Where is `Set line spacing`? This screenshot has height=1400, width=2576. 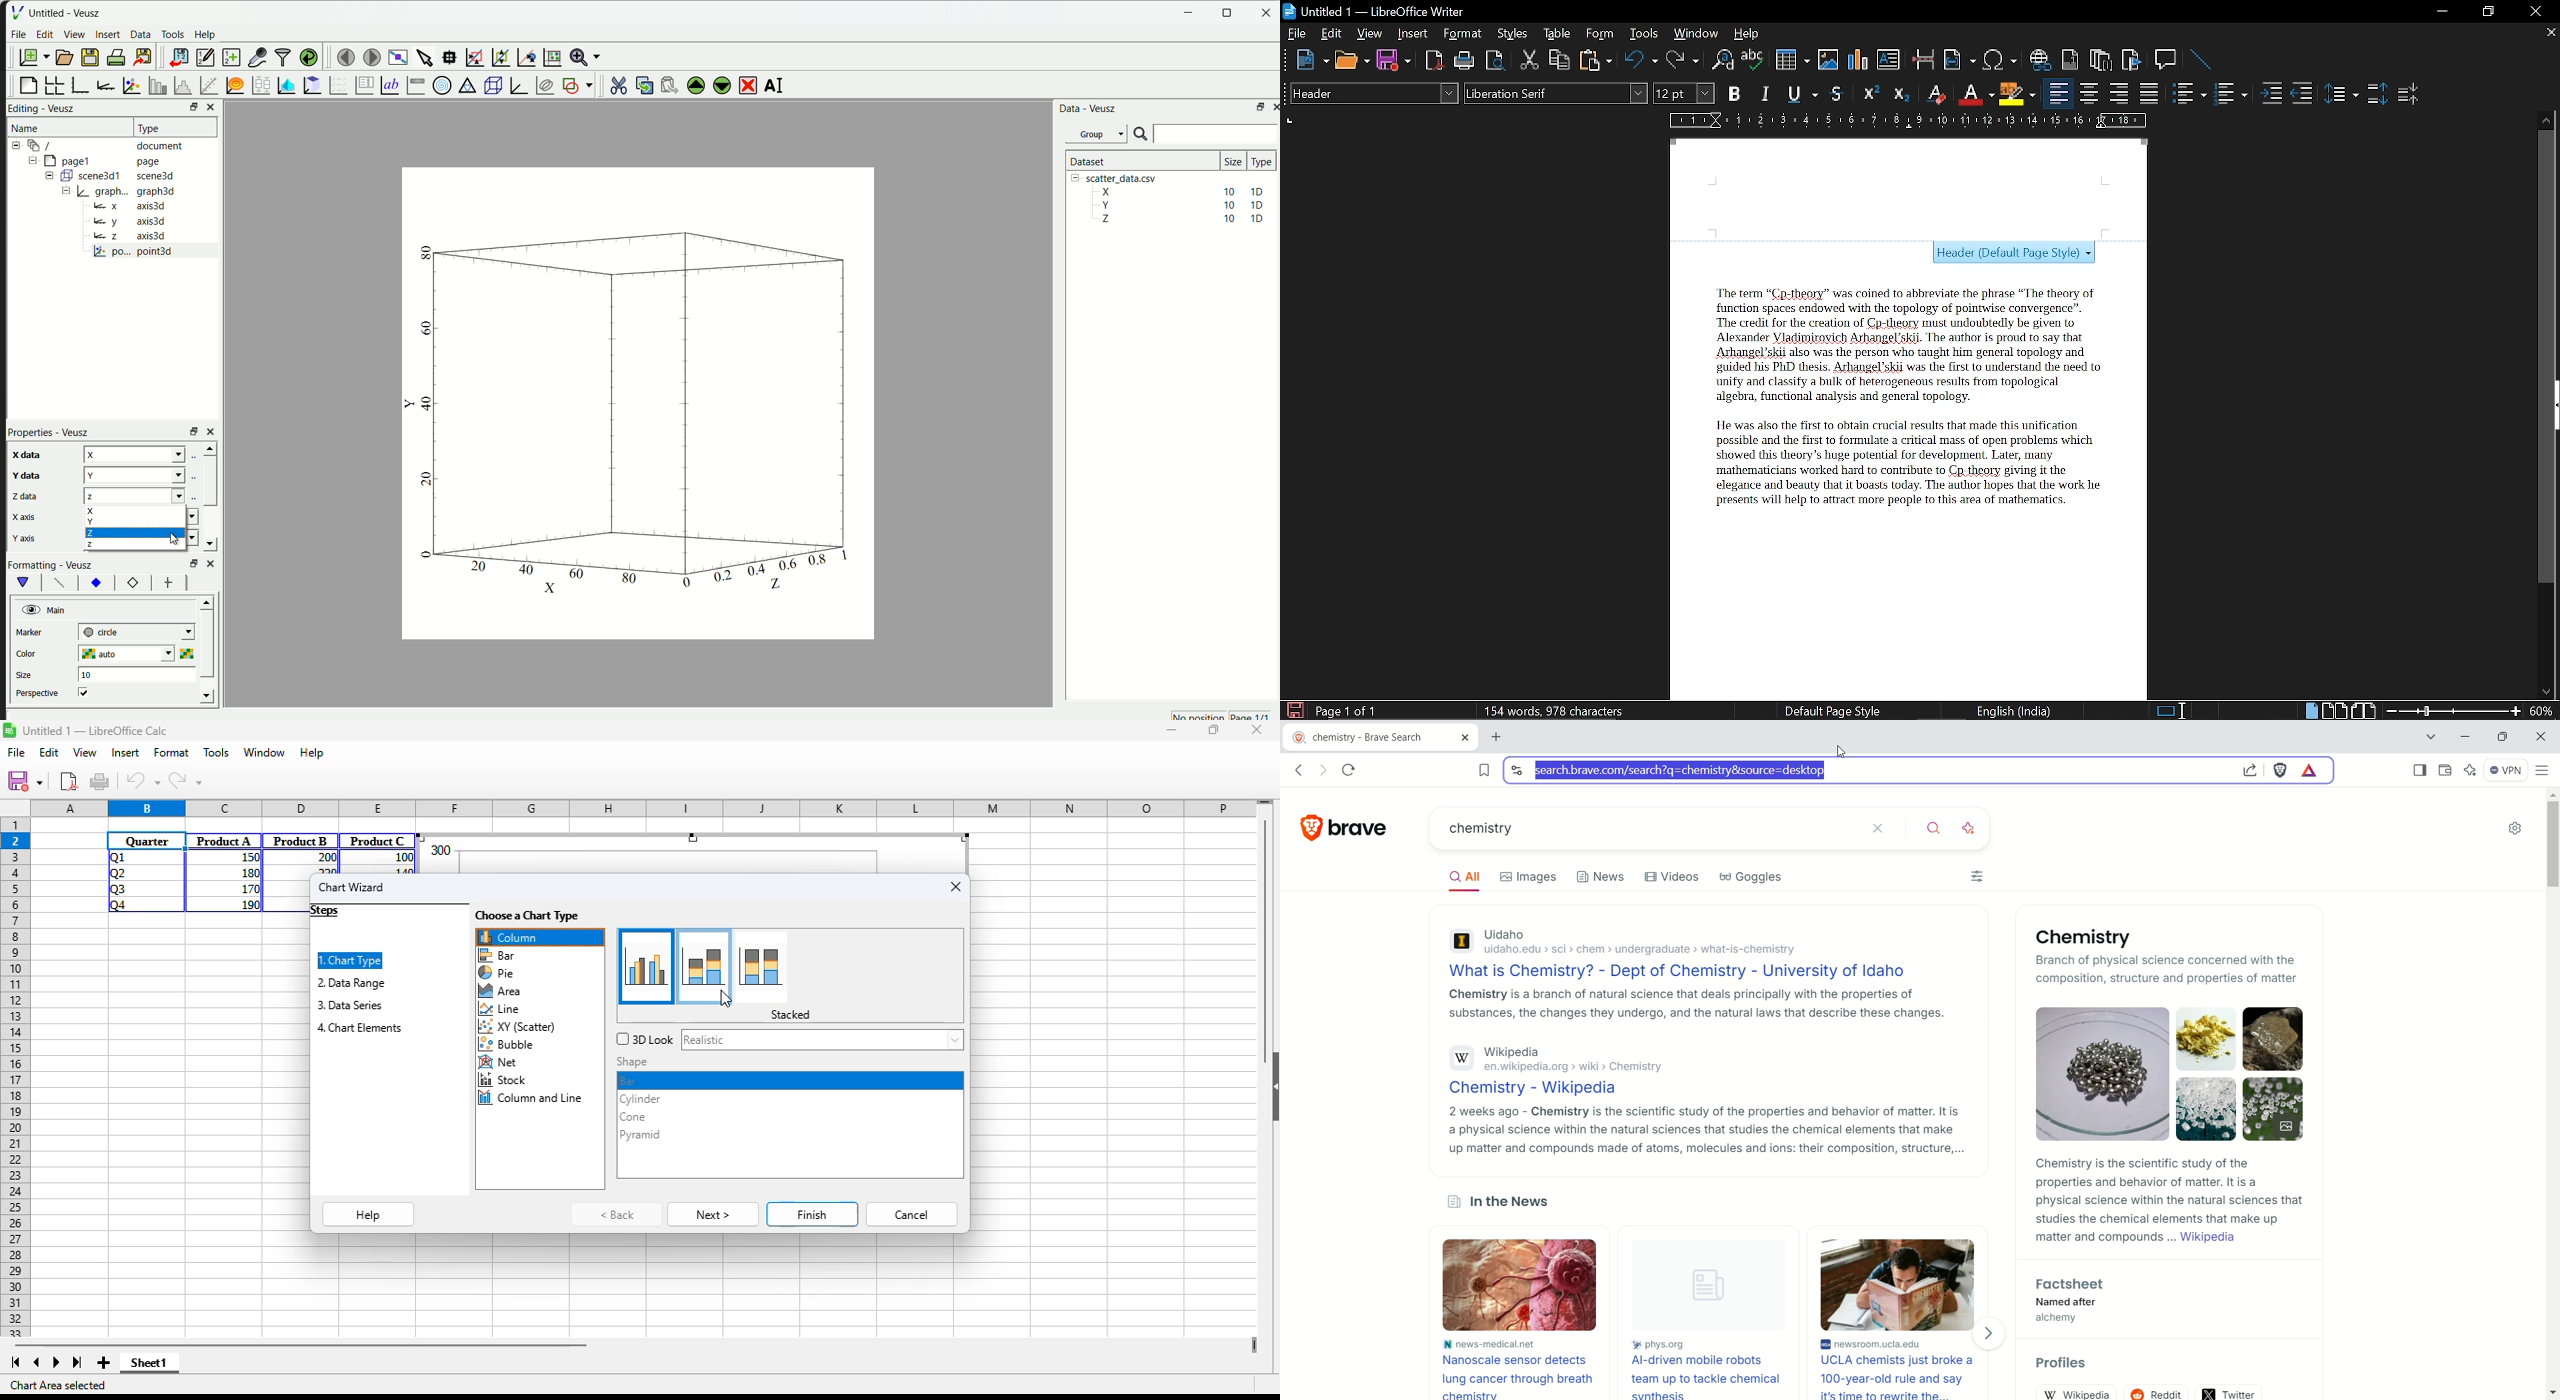 Set line spacing is located at coordinates (2340, 94).